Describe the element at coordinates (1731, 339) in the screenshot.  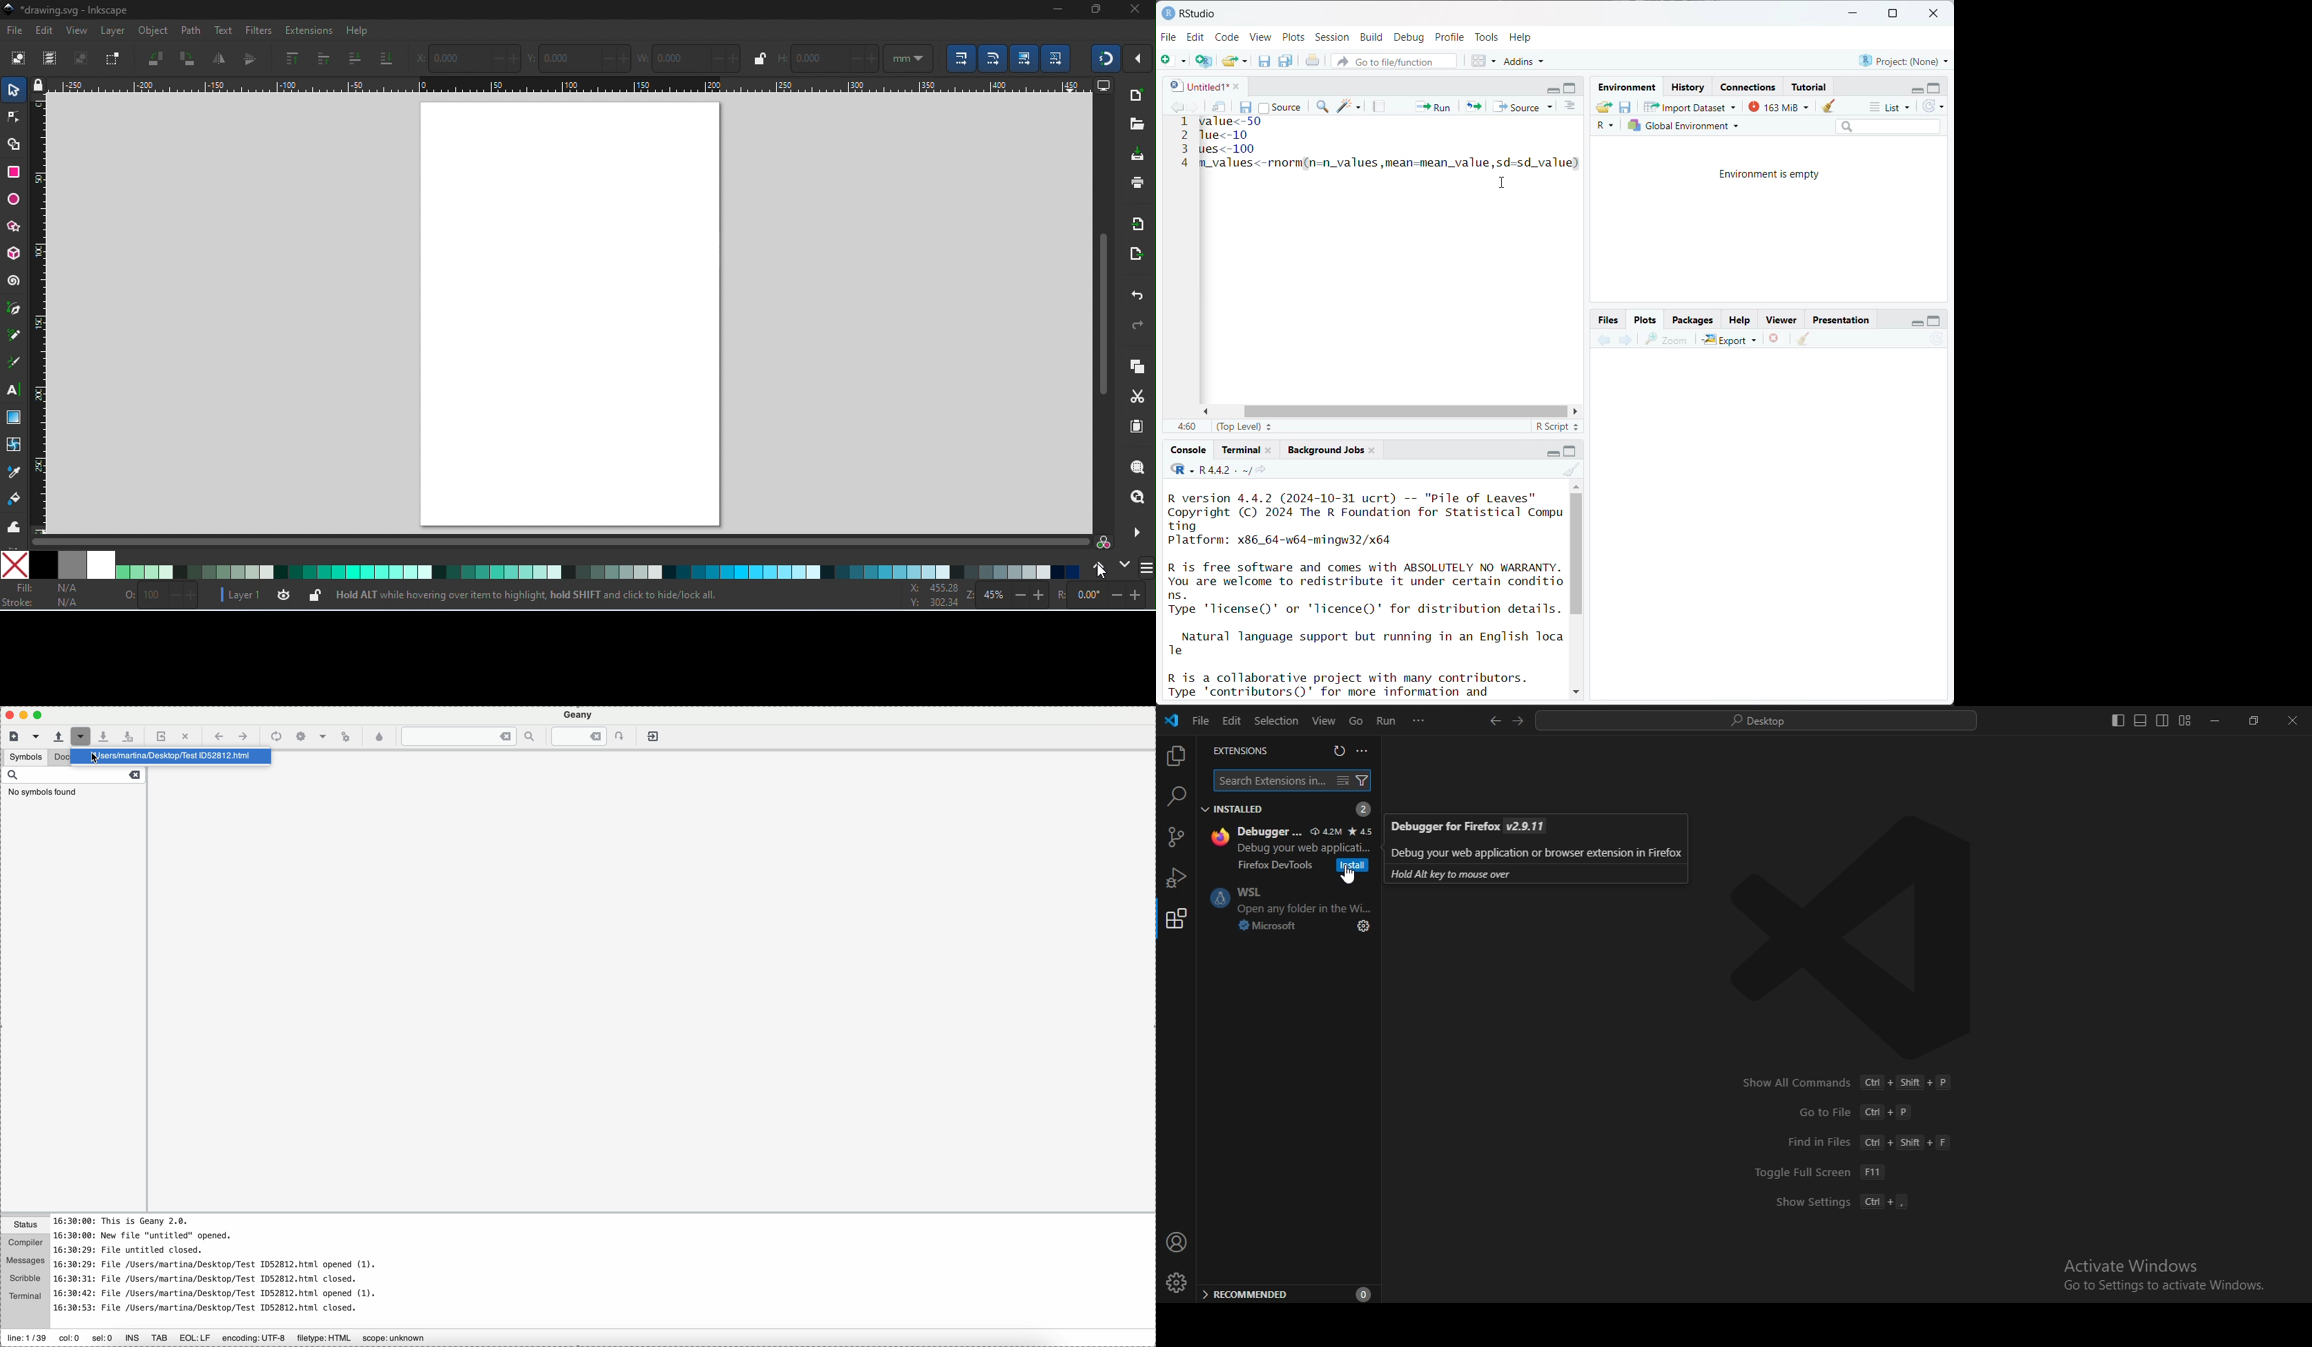
I see `Export` at that location.